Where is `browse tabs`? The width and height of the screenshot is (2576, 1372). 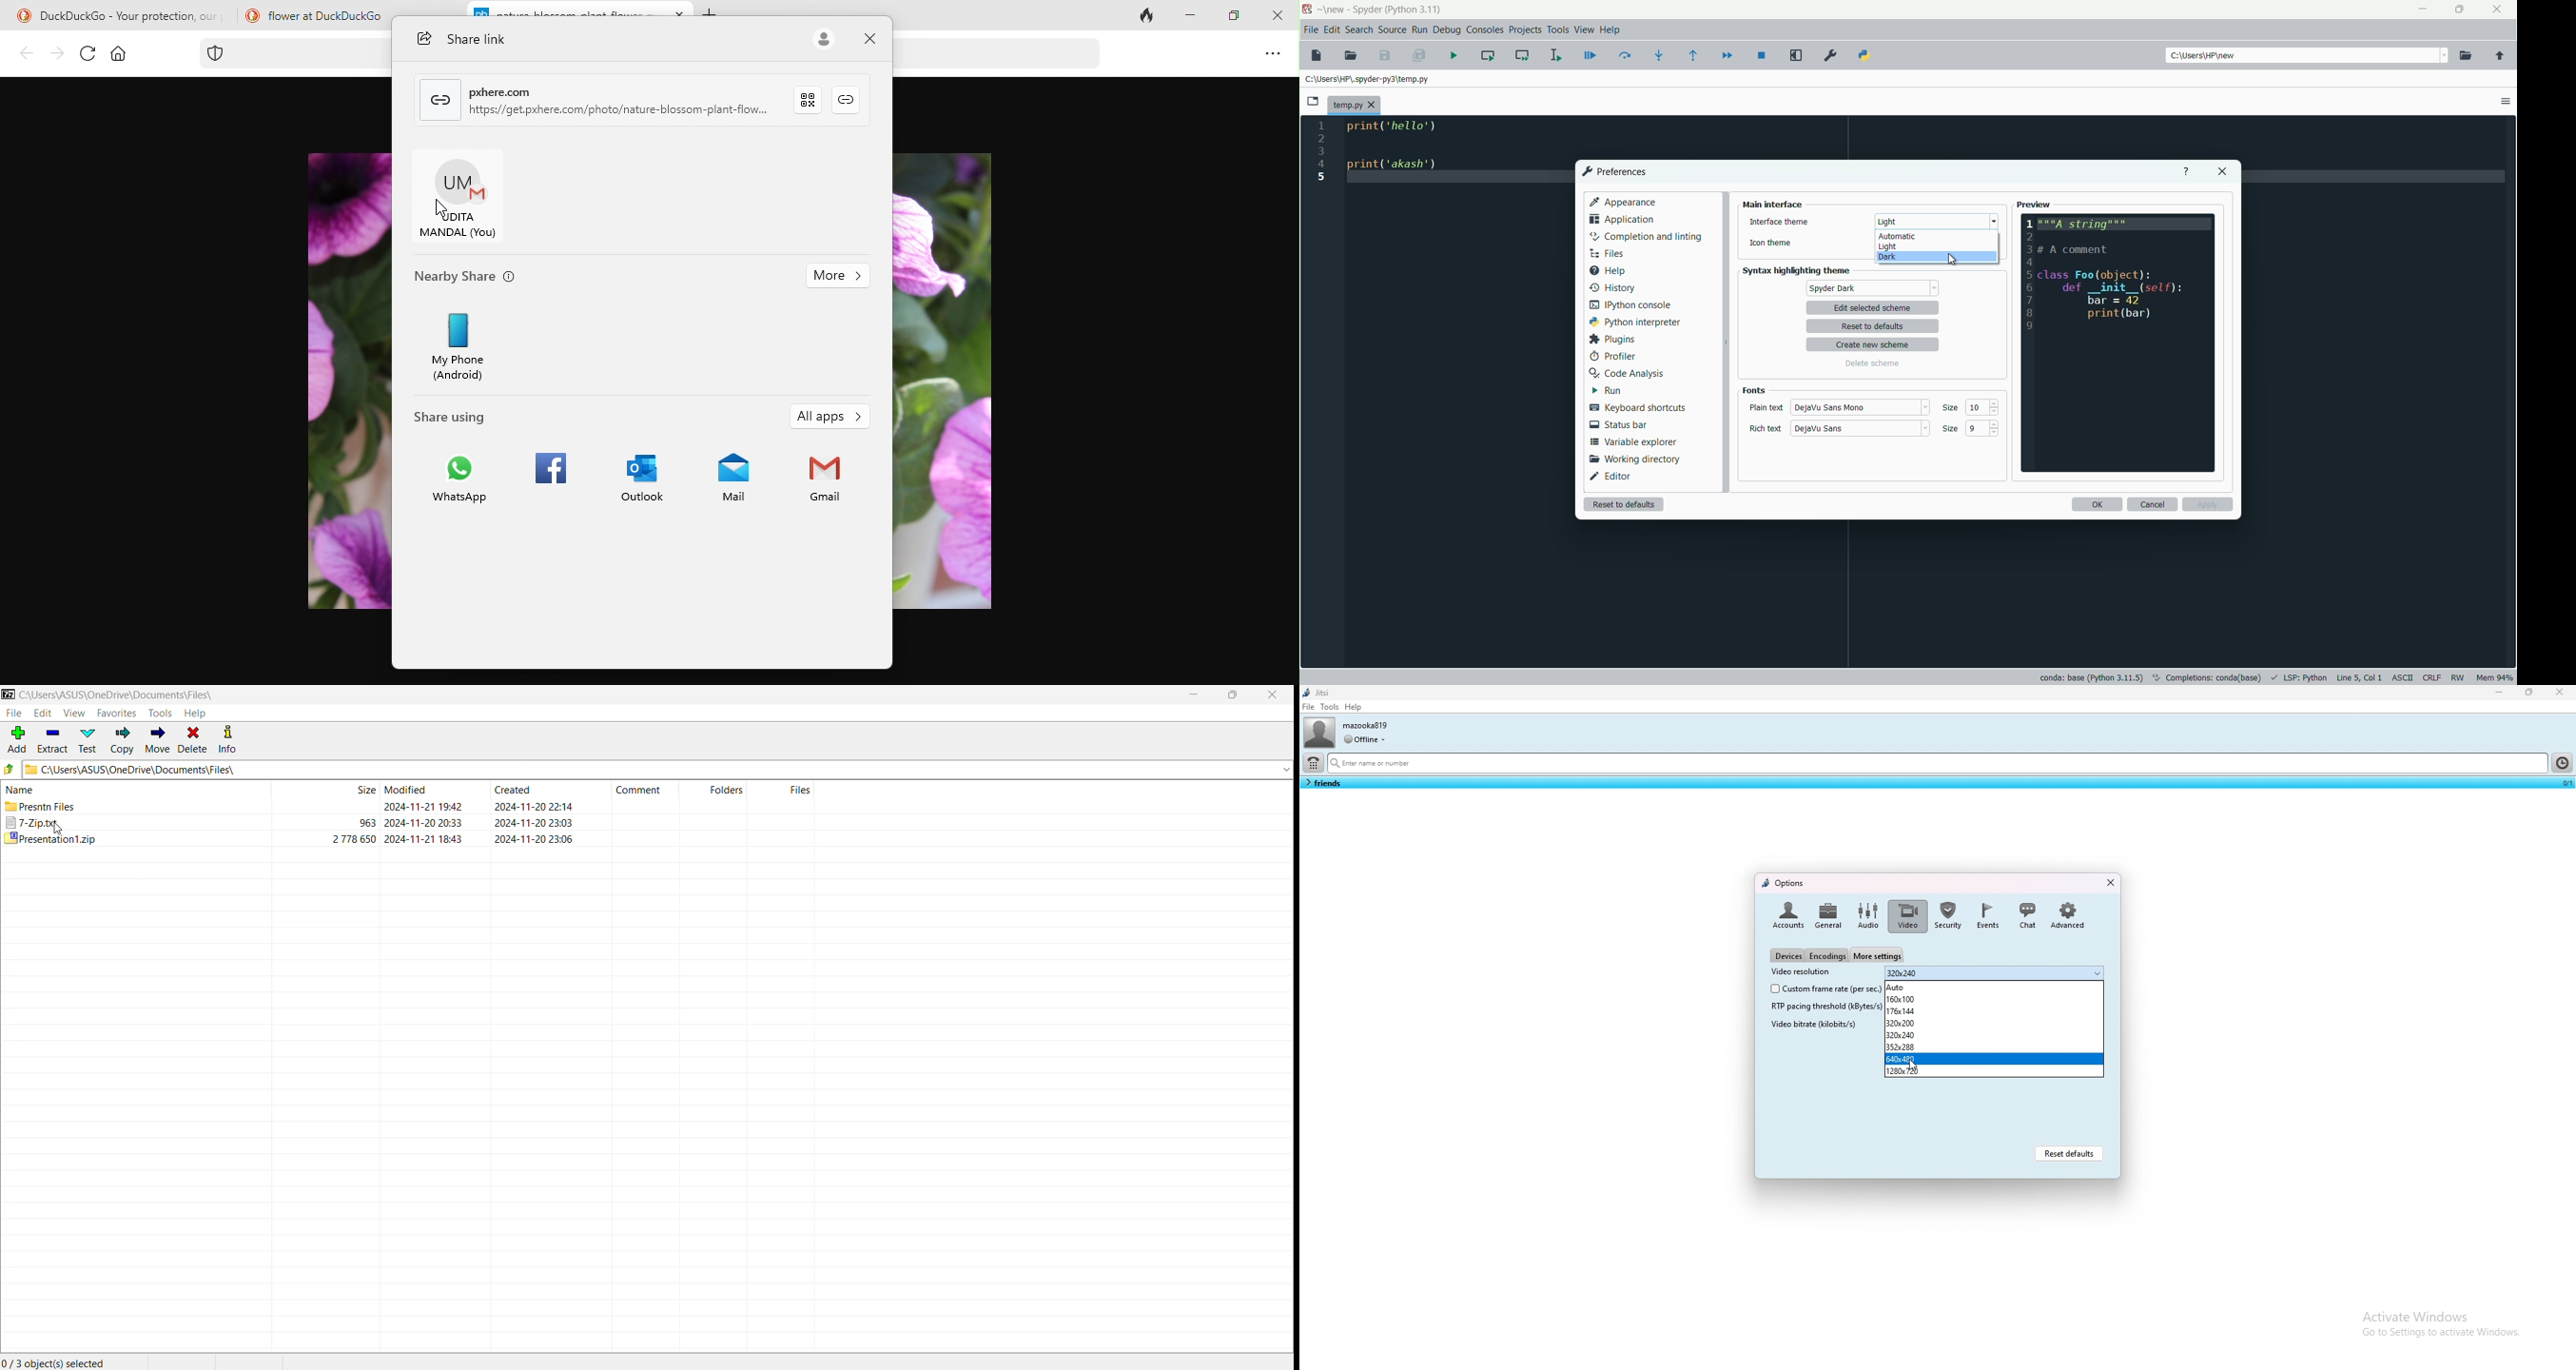 browse tabs is located at coordinates (1314, 101).